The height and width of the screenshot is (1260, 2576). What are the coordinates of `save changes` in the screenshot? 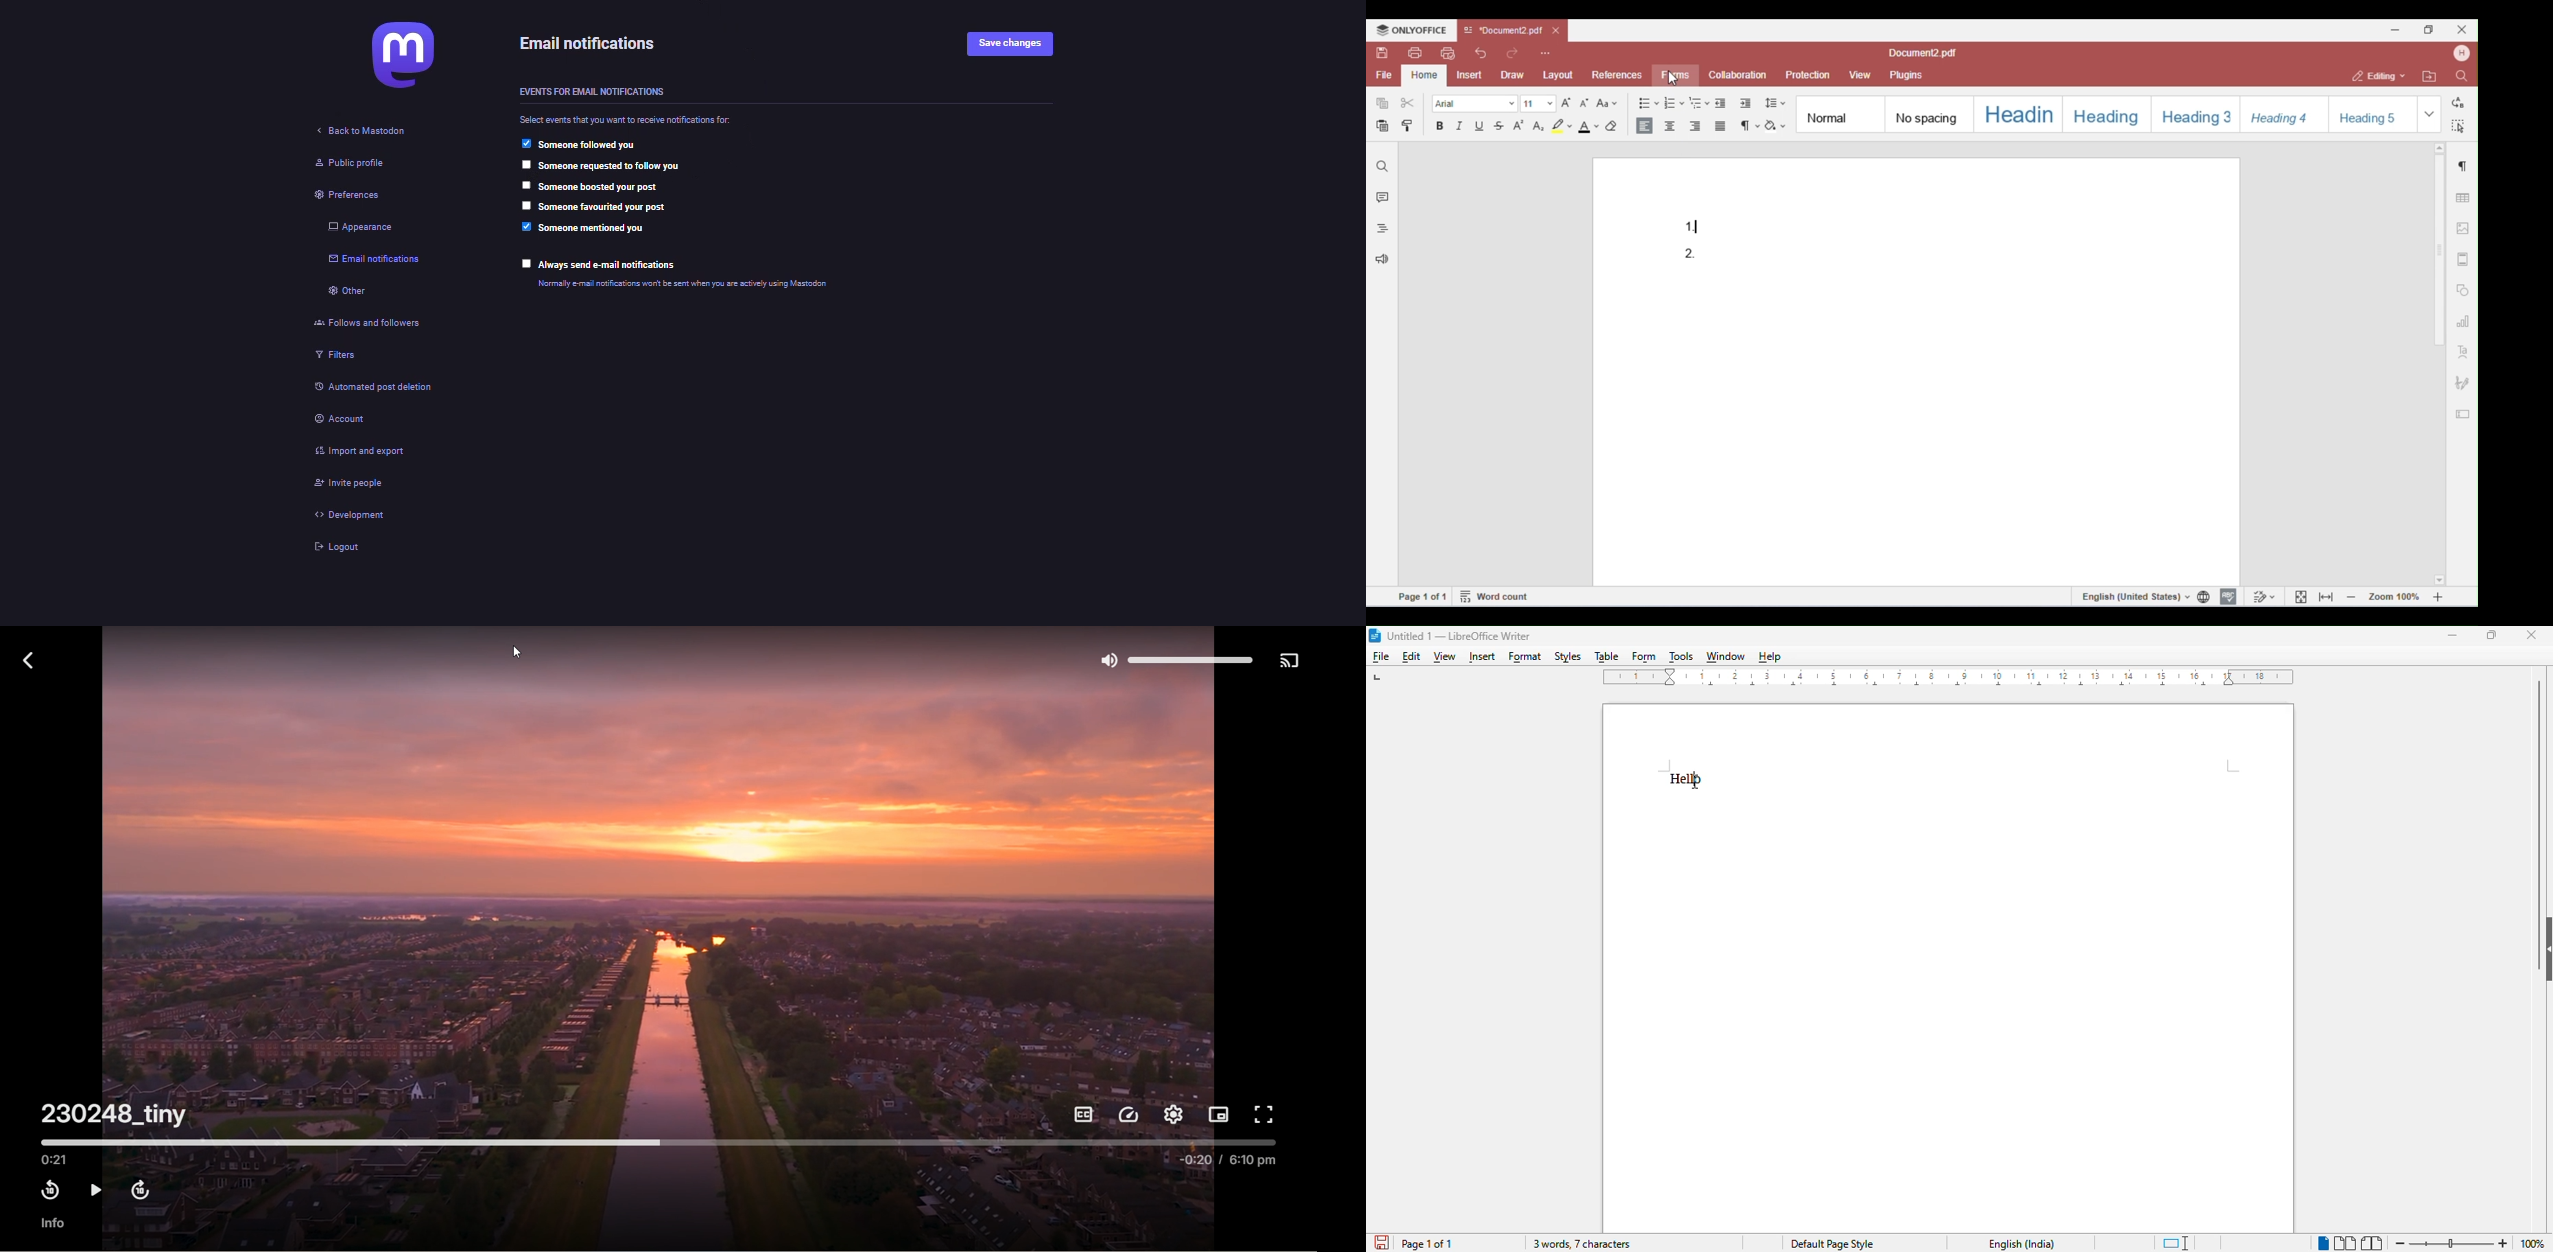 It's located at (1018, 42).